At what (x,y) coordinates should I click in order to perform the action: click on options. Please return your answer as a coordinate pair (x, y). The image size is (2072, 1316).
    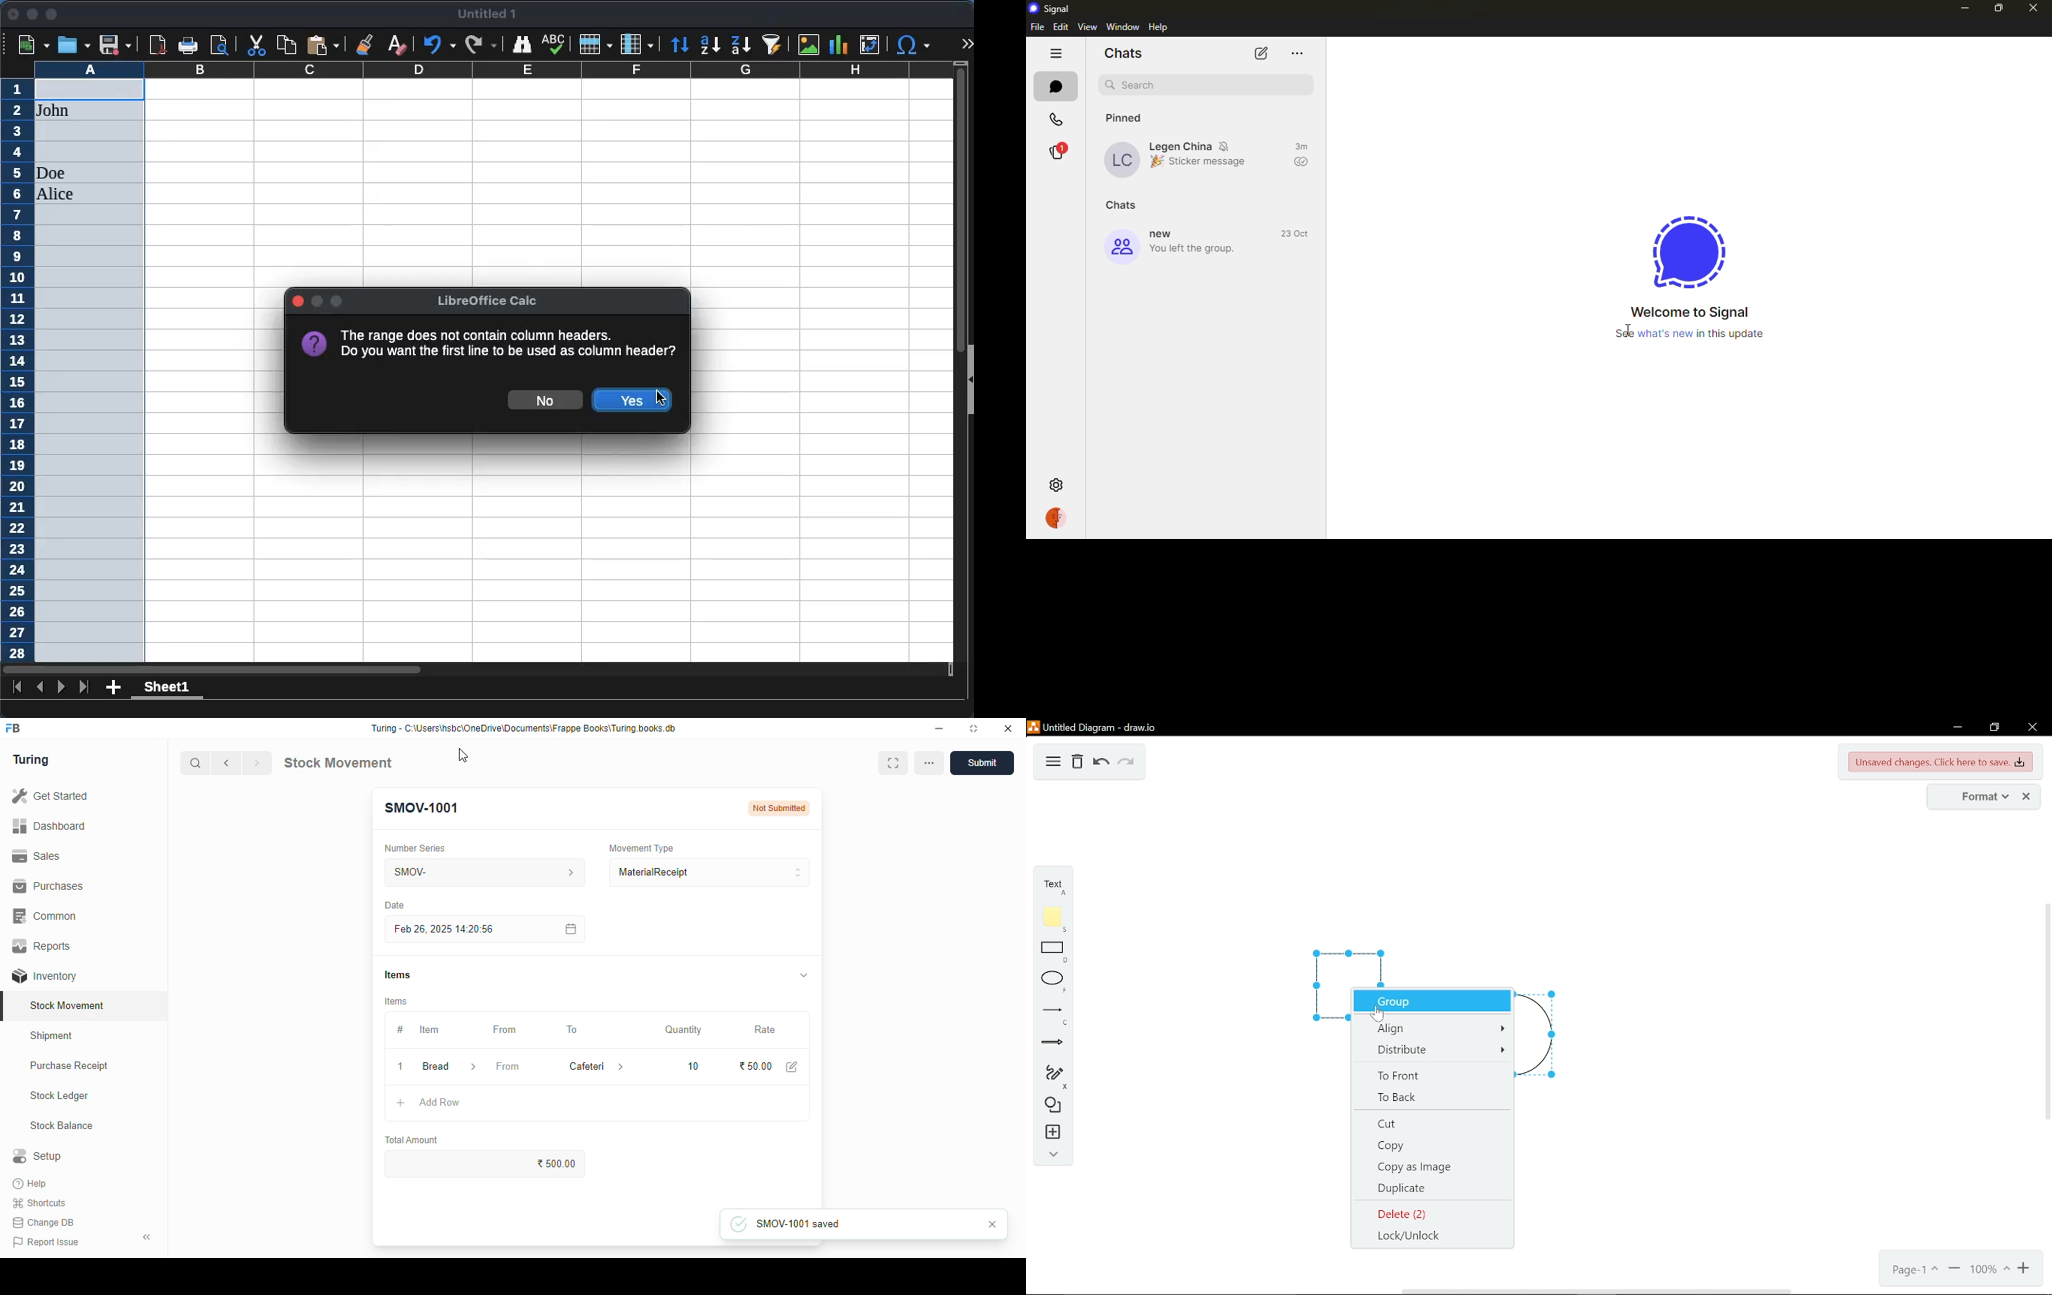
    Looking at the image, I should click on (929, 762).